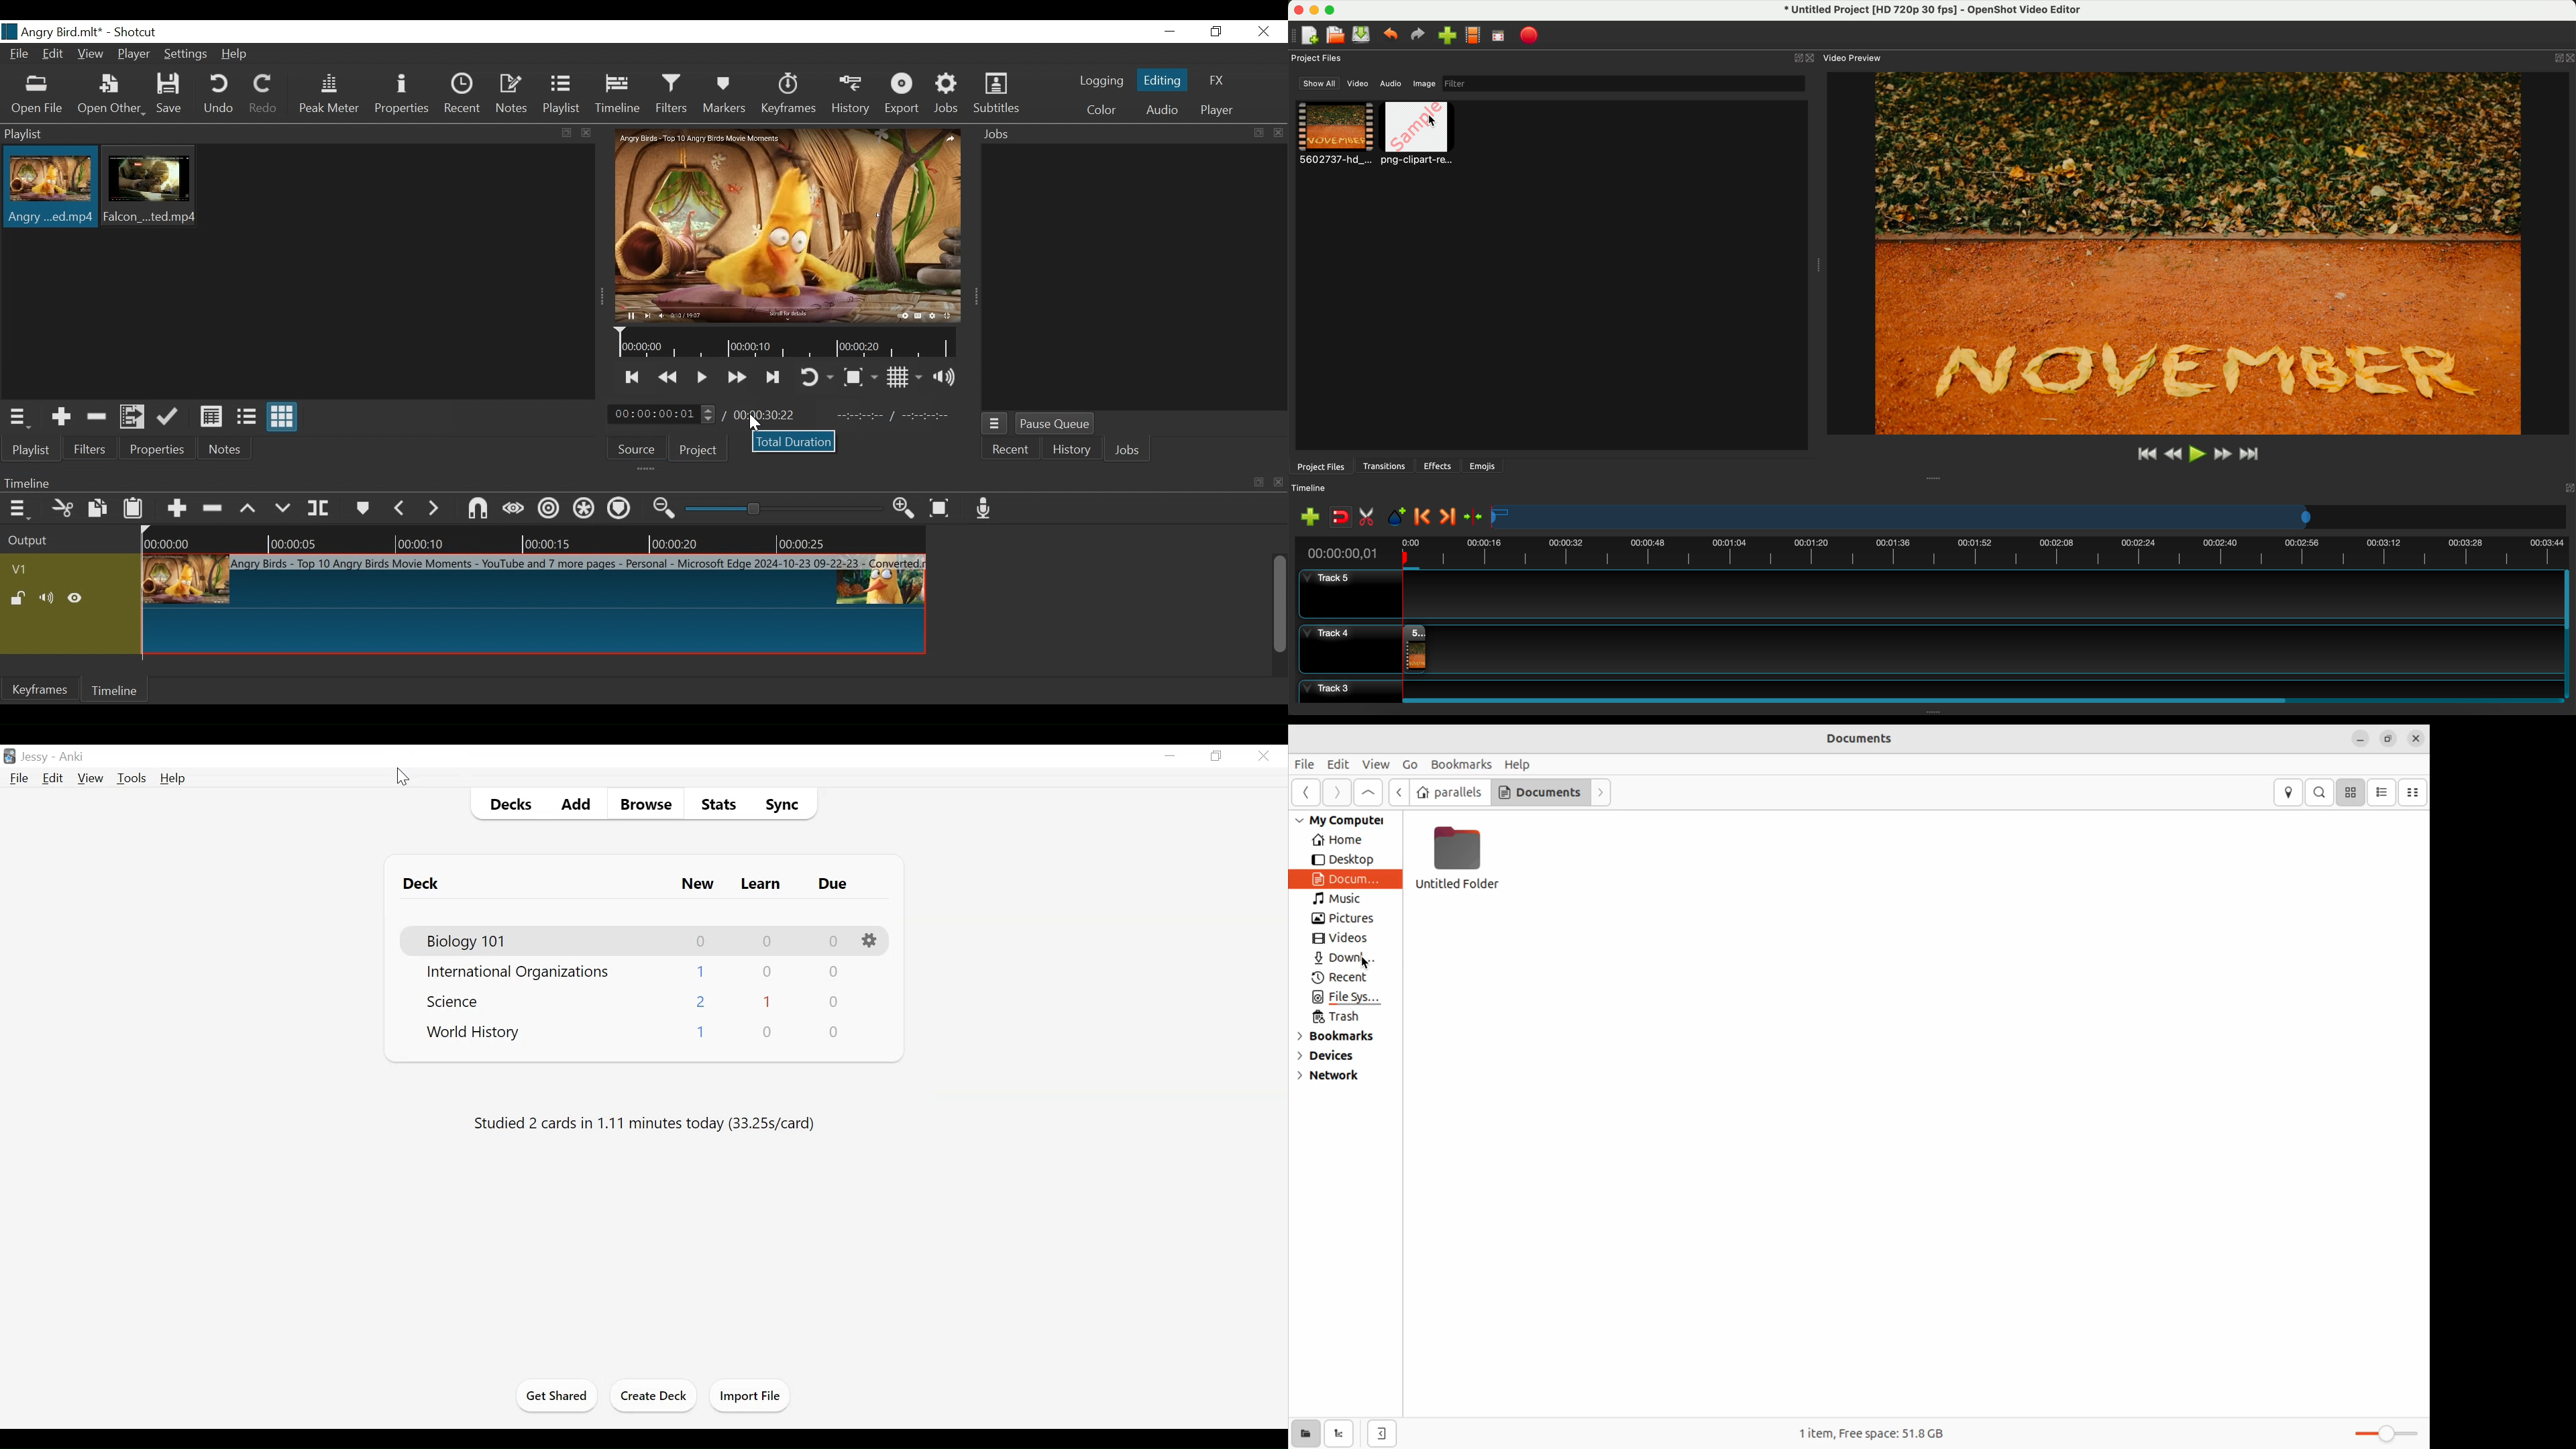 The width and height of the screenshot is (2576, 1456). Describe the element at coordinates (508, 804) in the screenshot. I see `Decks` at that location.